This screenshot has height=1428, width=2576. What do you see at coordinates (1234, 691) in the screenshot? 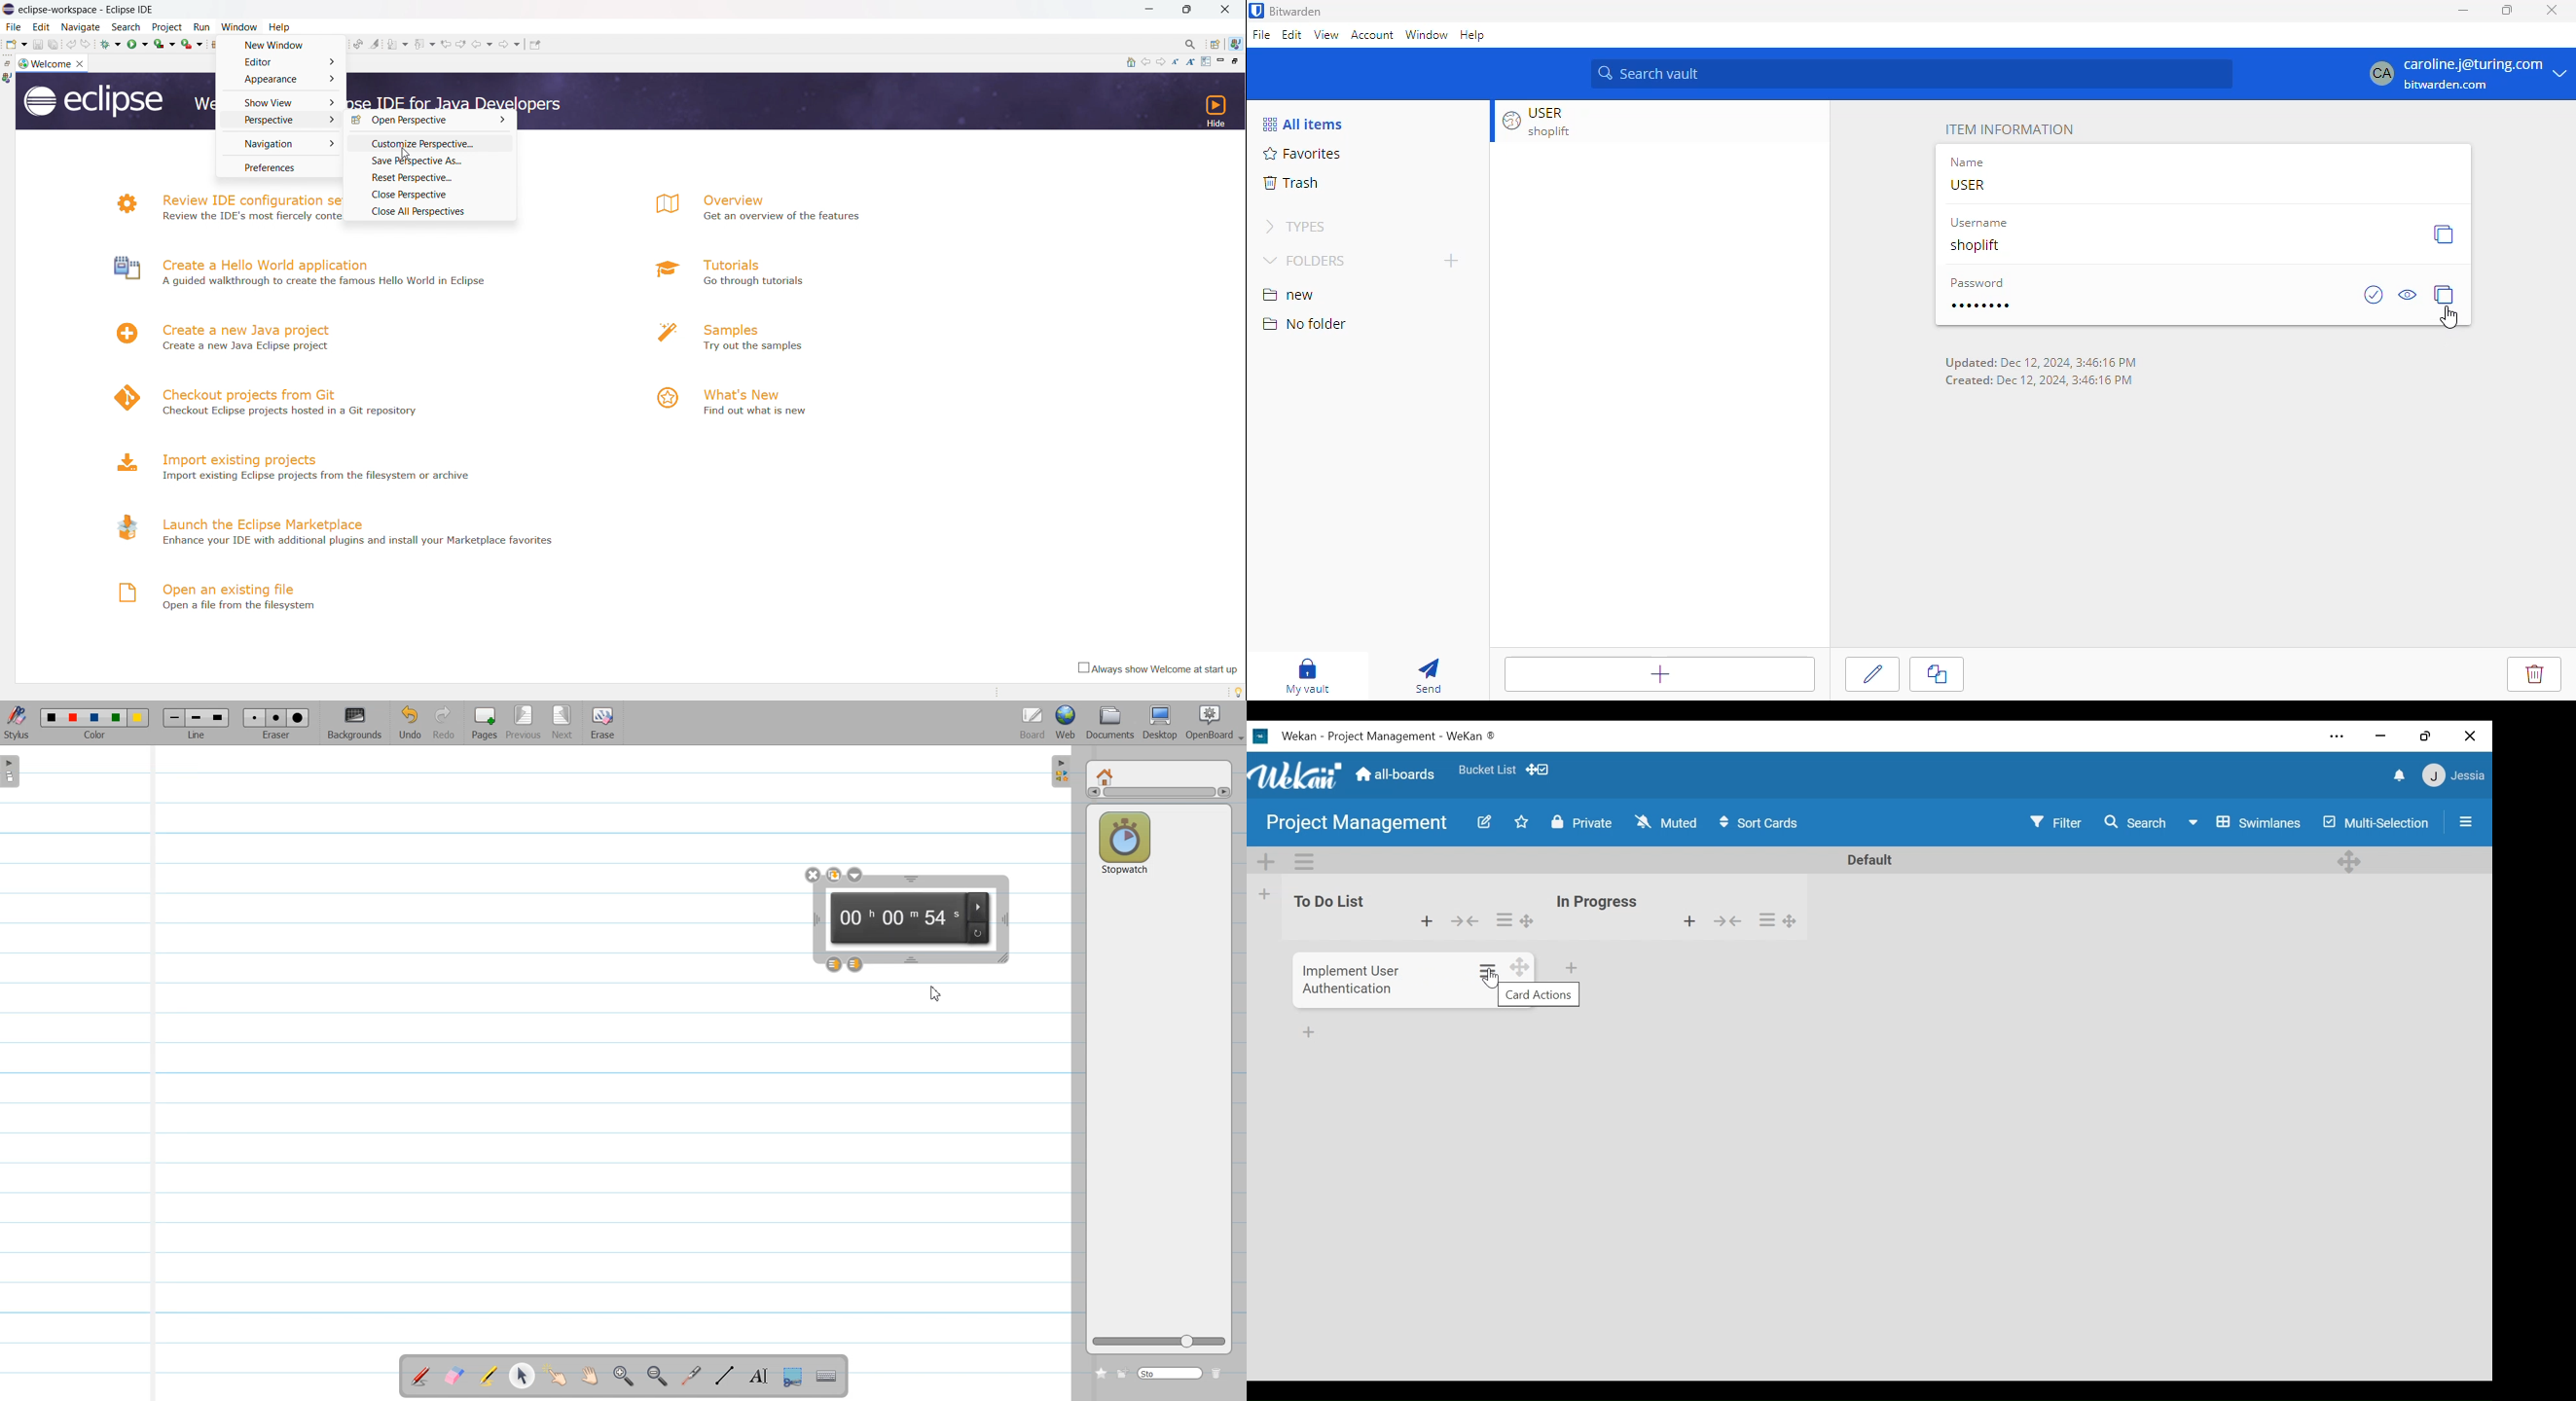
I see `tip of the day` at bounding box center [1234, 691].